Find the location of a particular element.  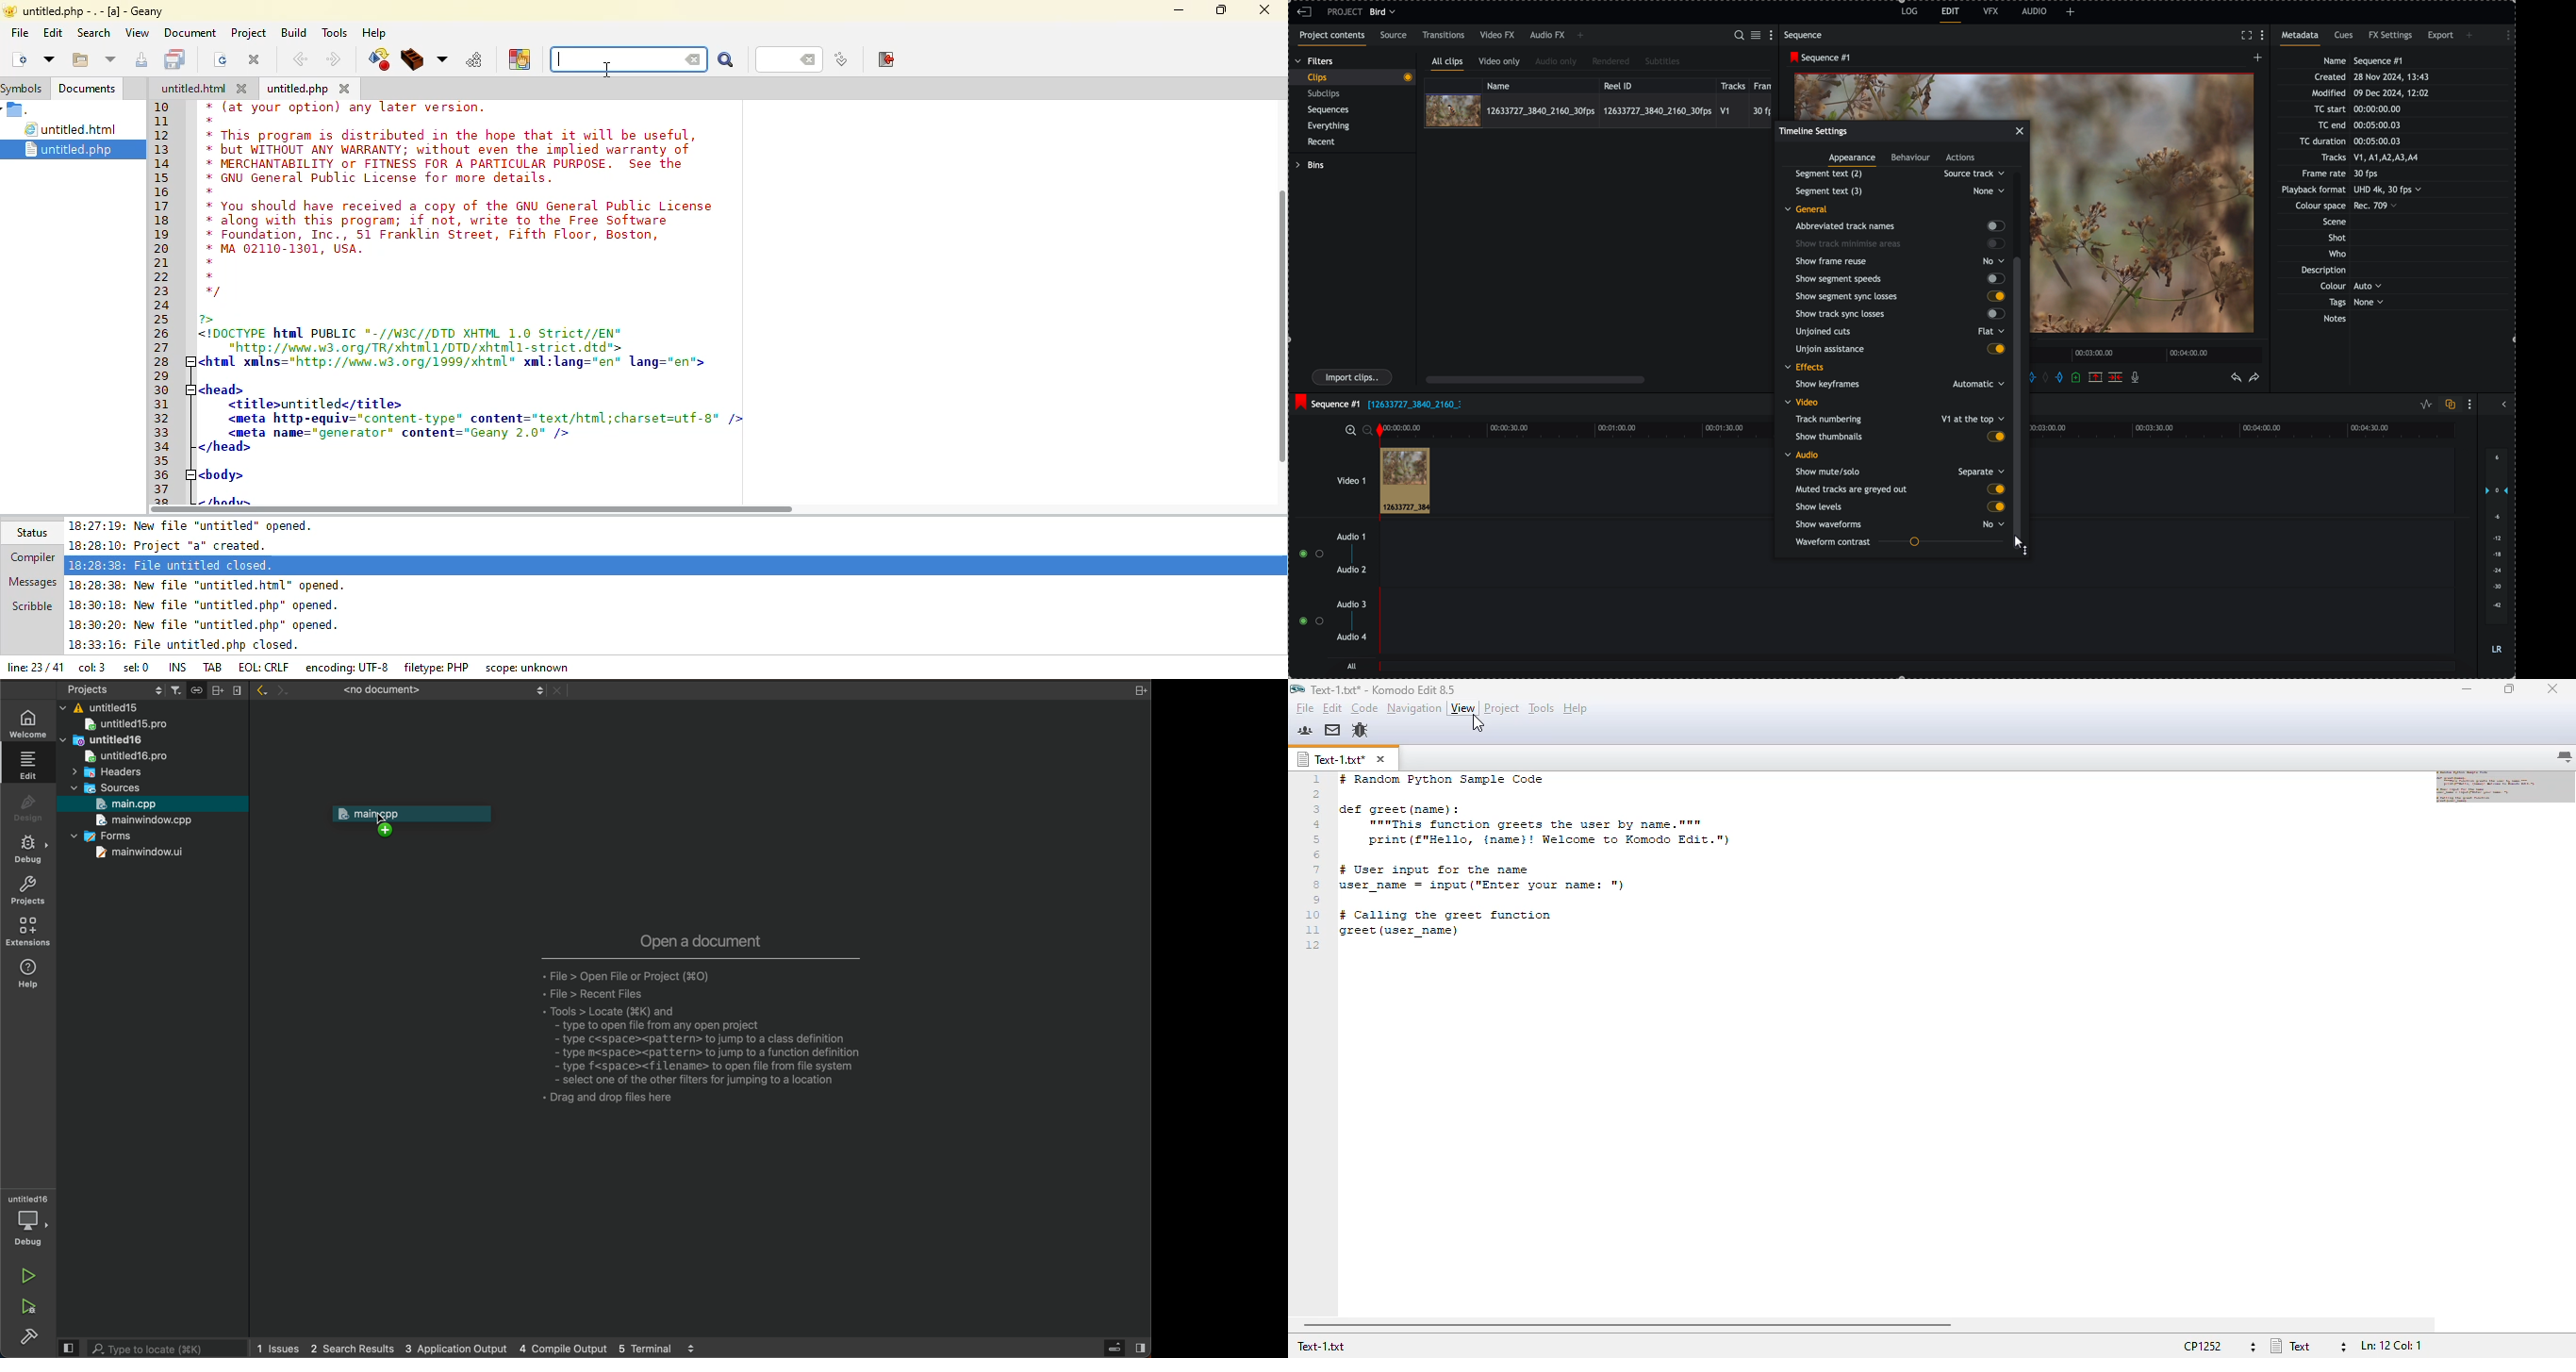

video is located at coordinates (1804, 402).